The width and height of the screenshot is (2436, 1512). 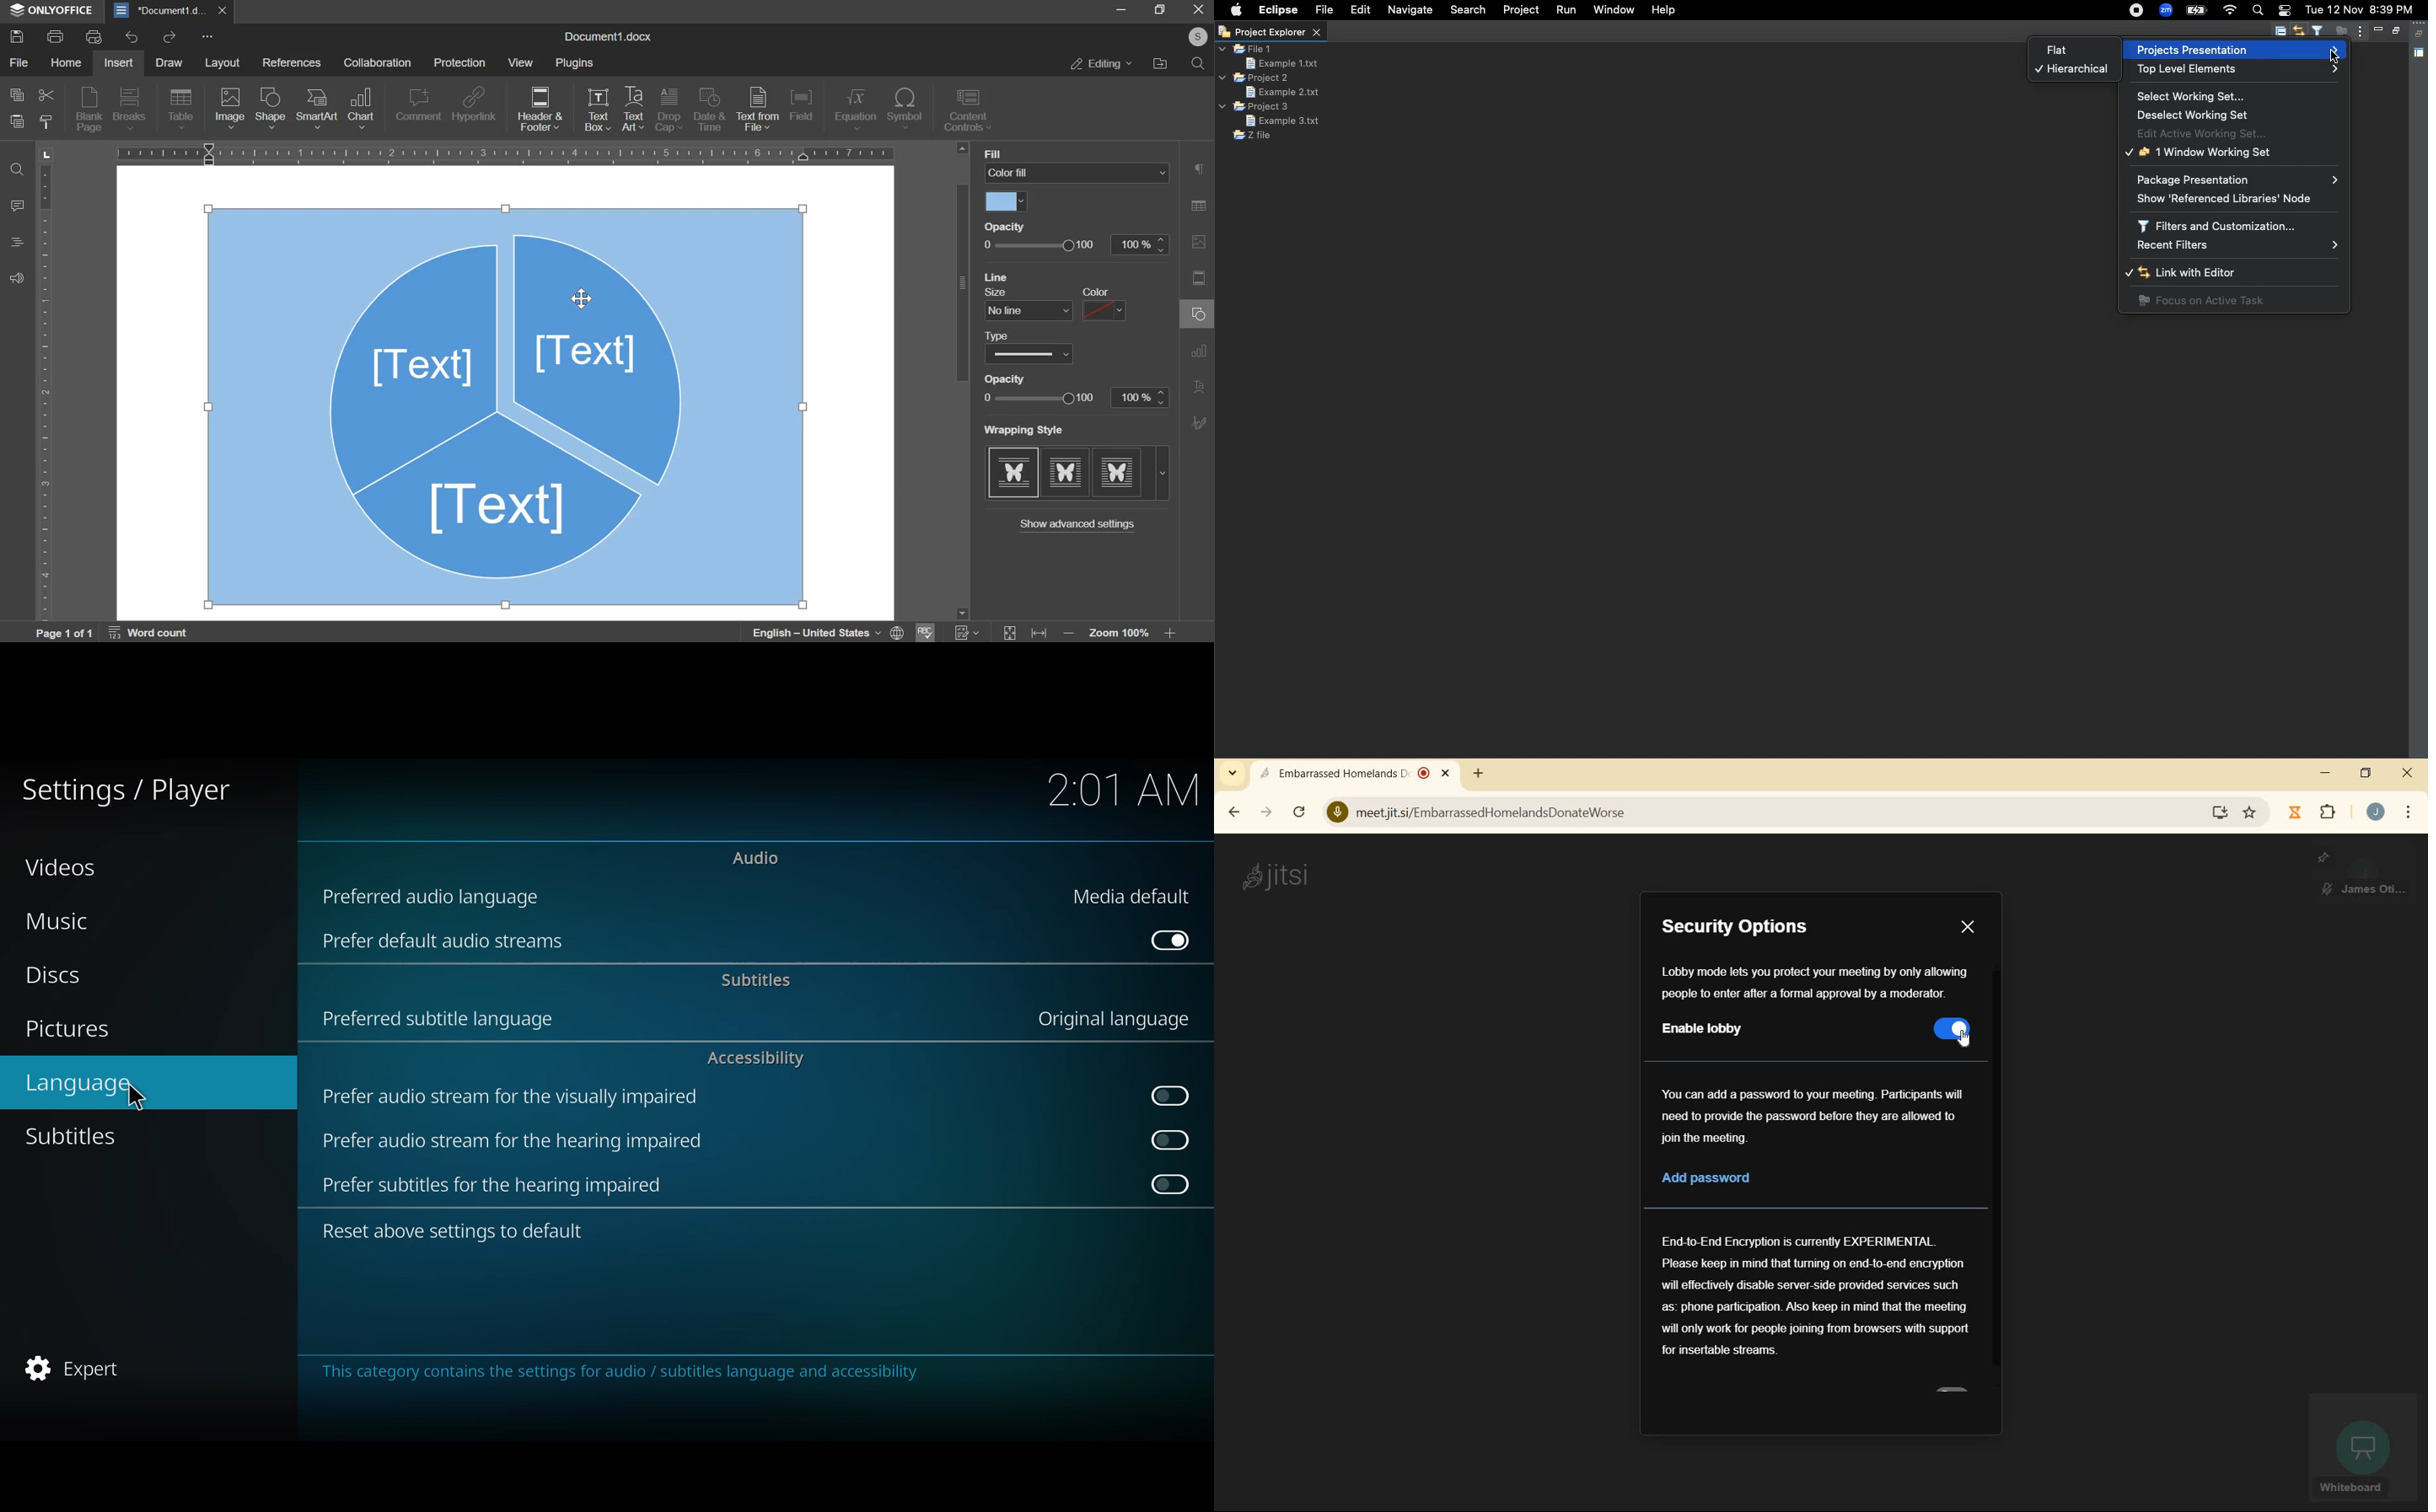 What do you see at coordinates (756, 980) in the screenshot?
I see `subtitles` at bounding box center [756, 980].